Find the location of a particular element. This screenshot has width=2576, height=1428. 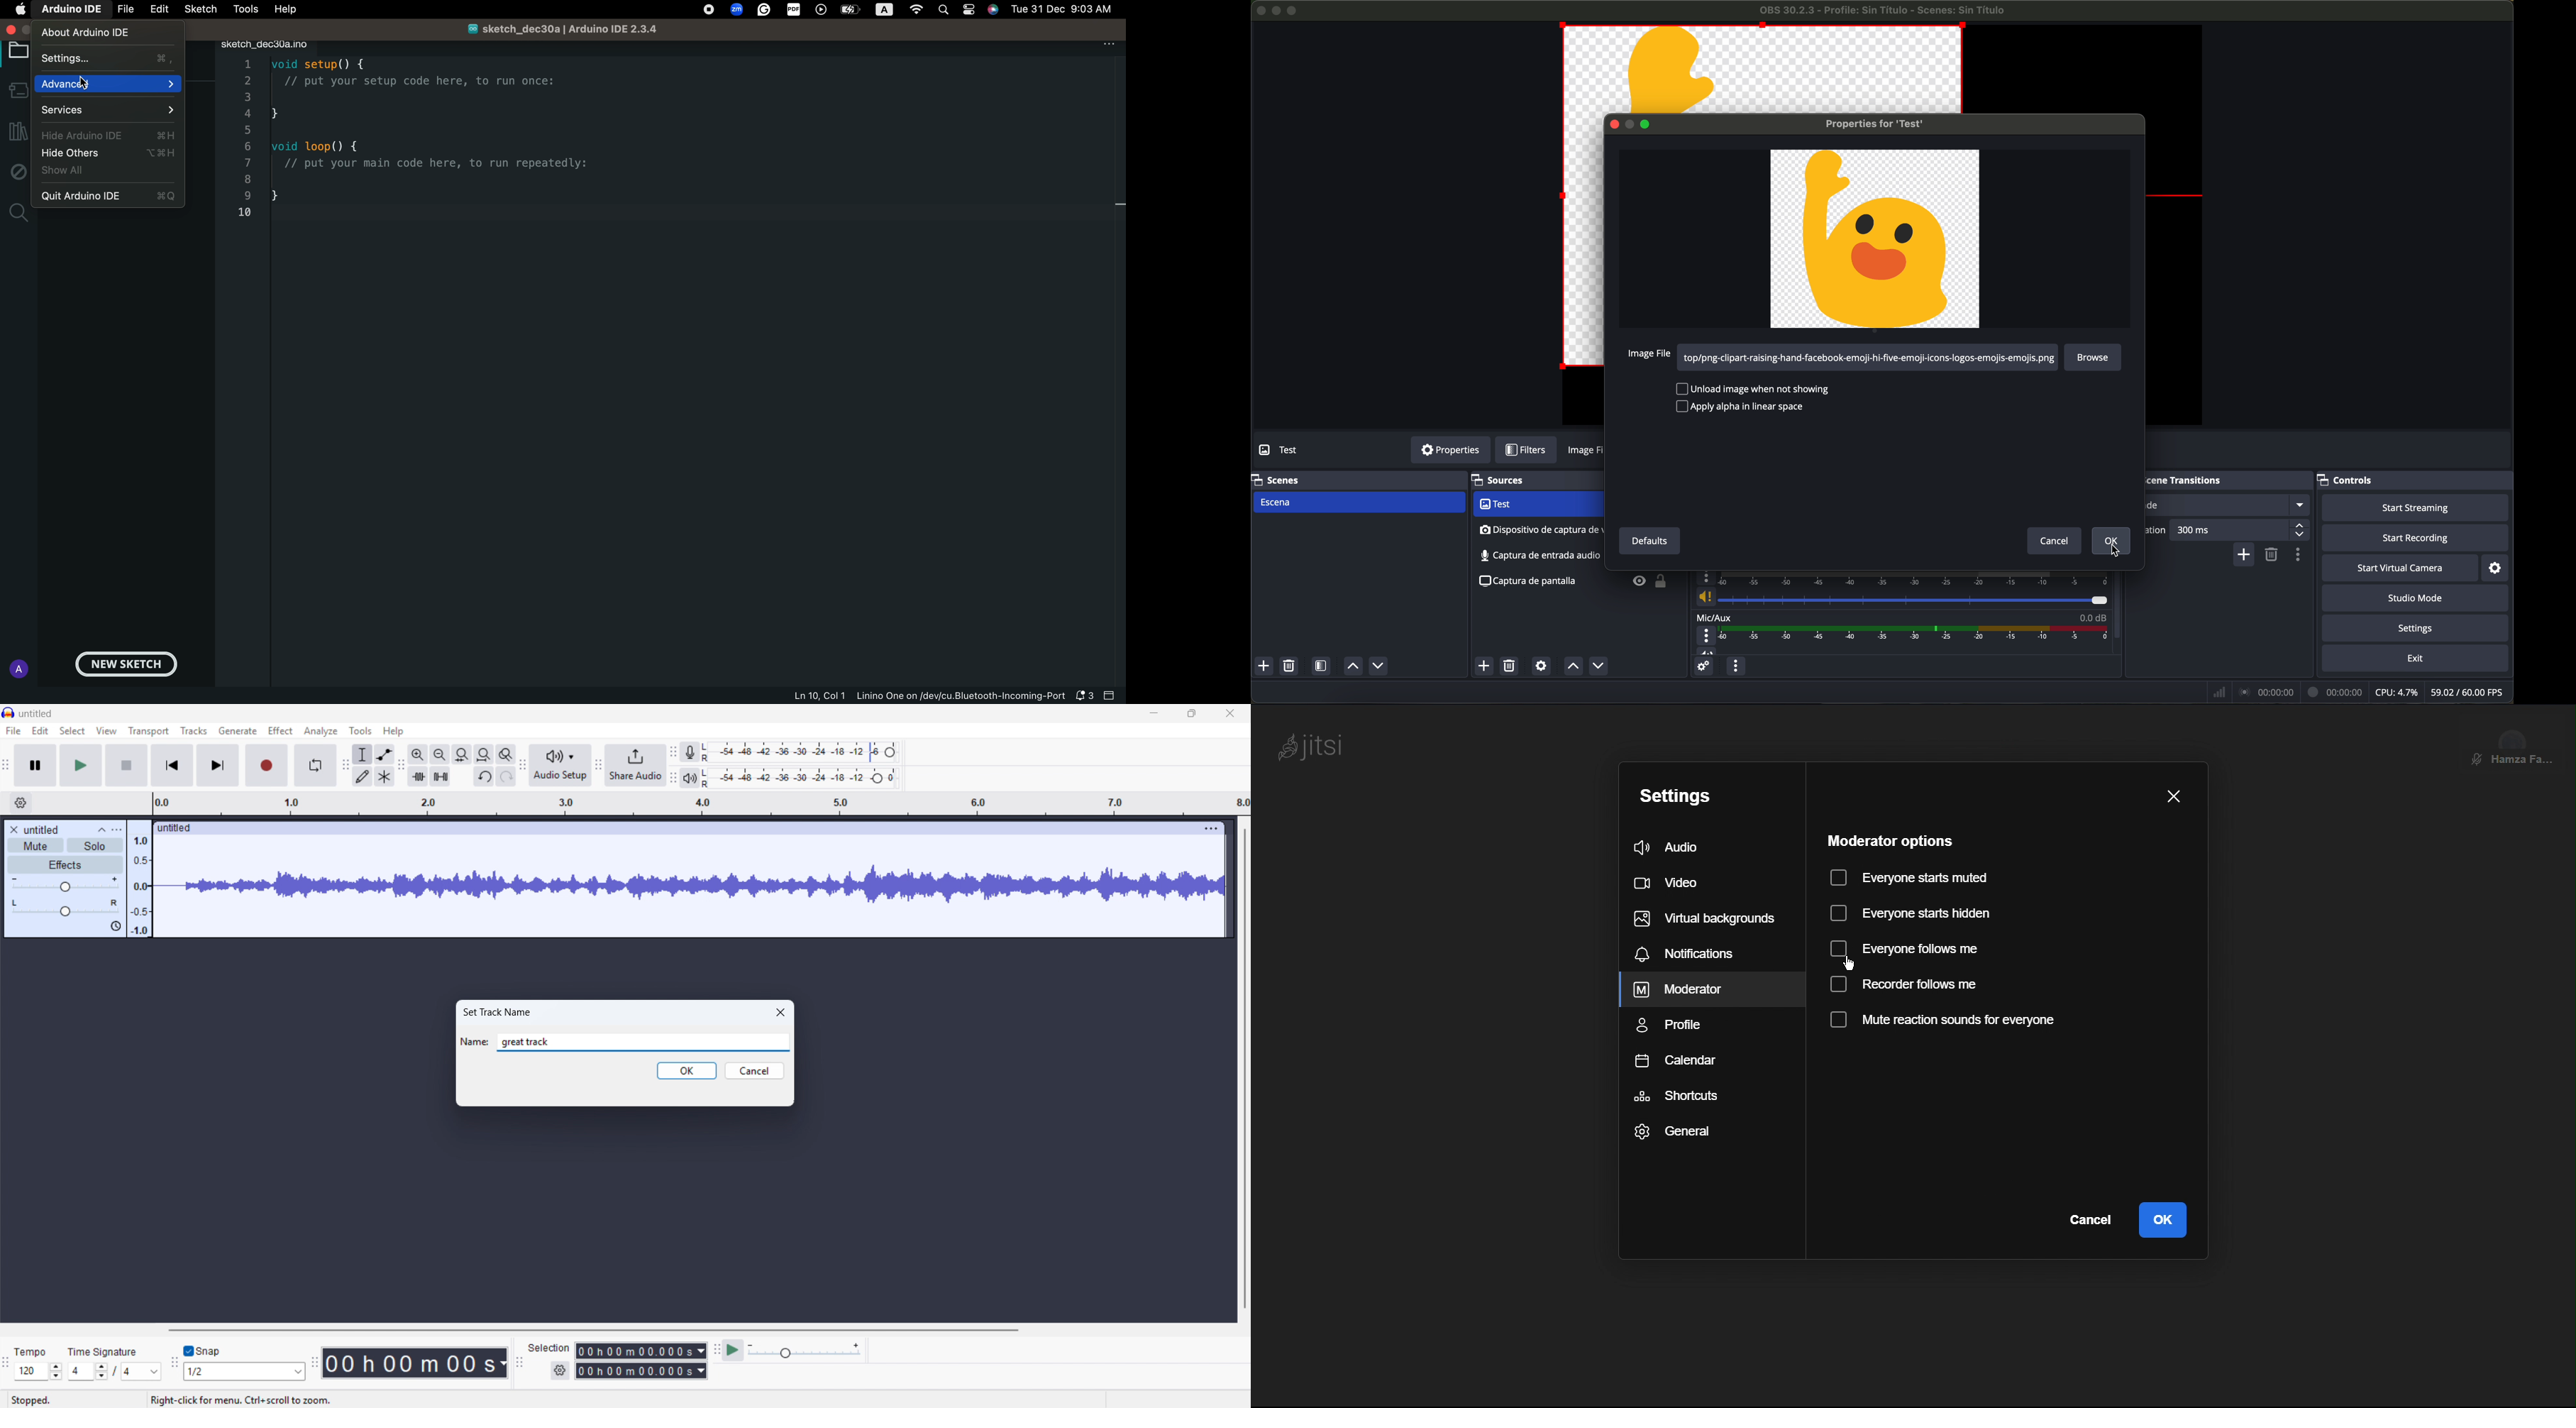

Audio setup  is located at coordinates (560, 765).